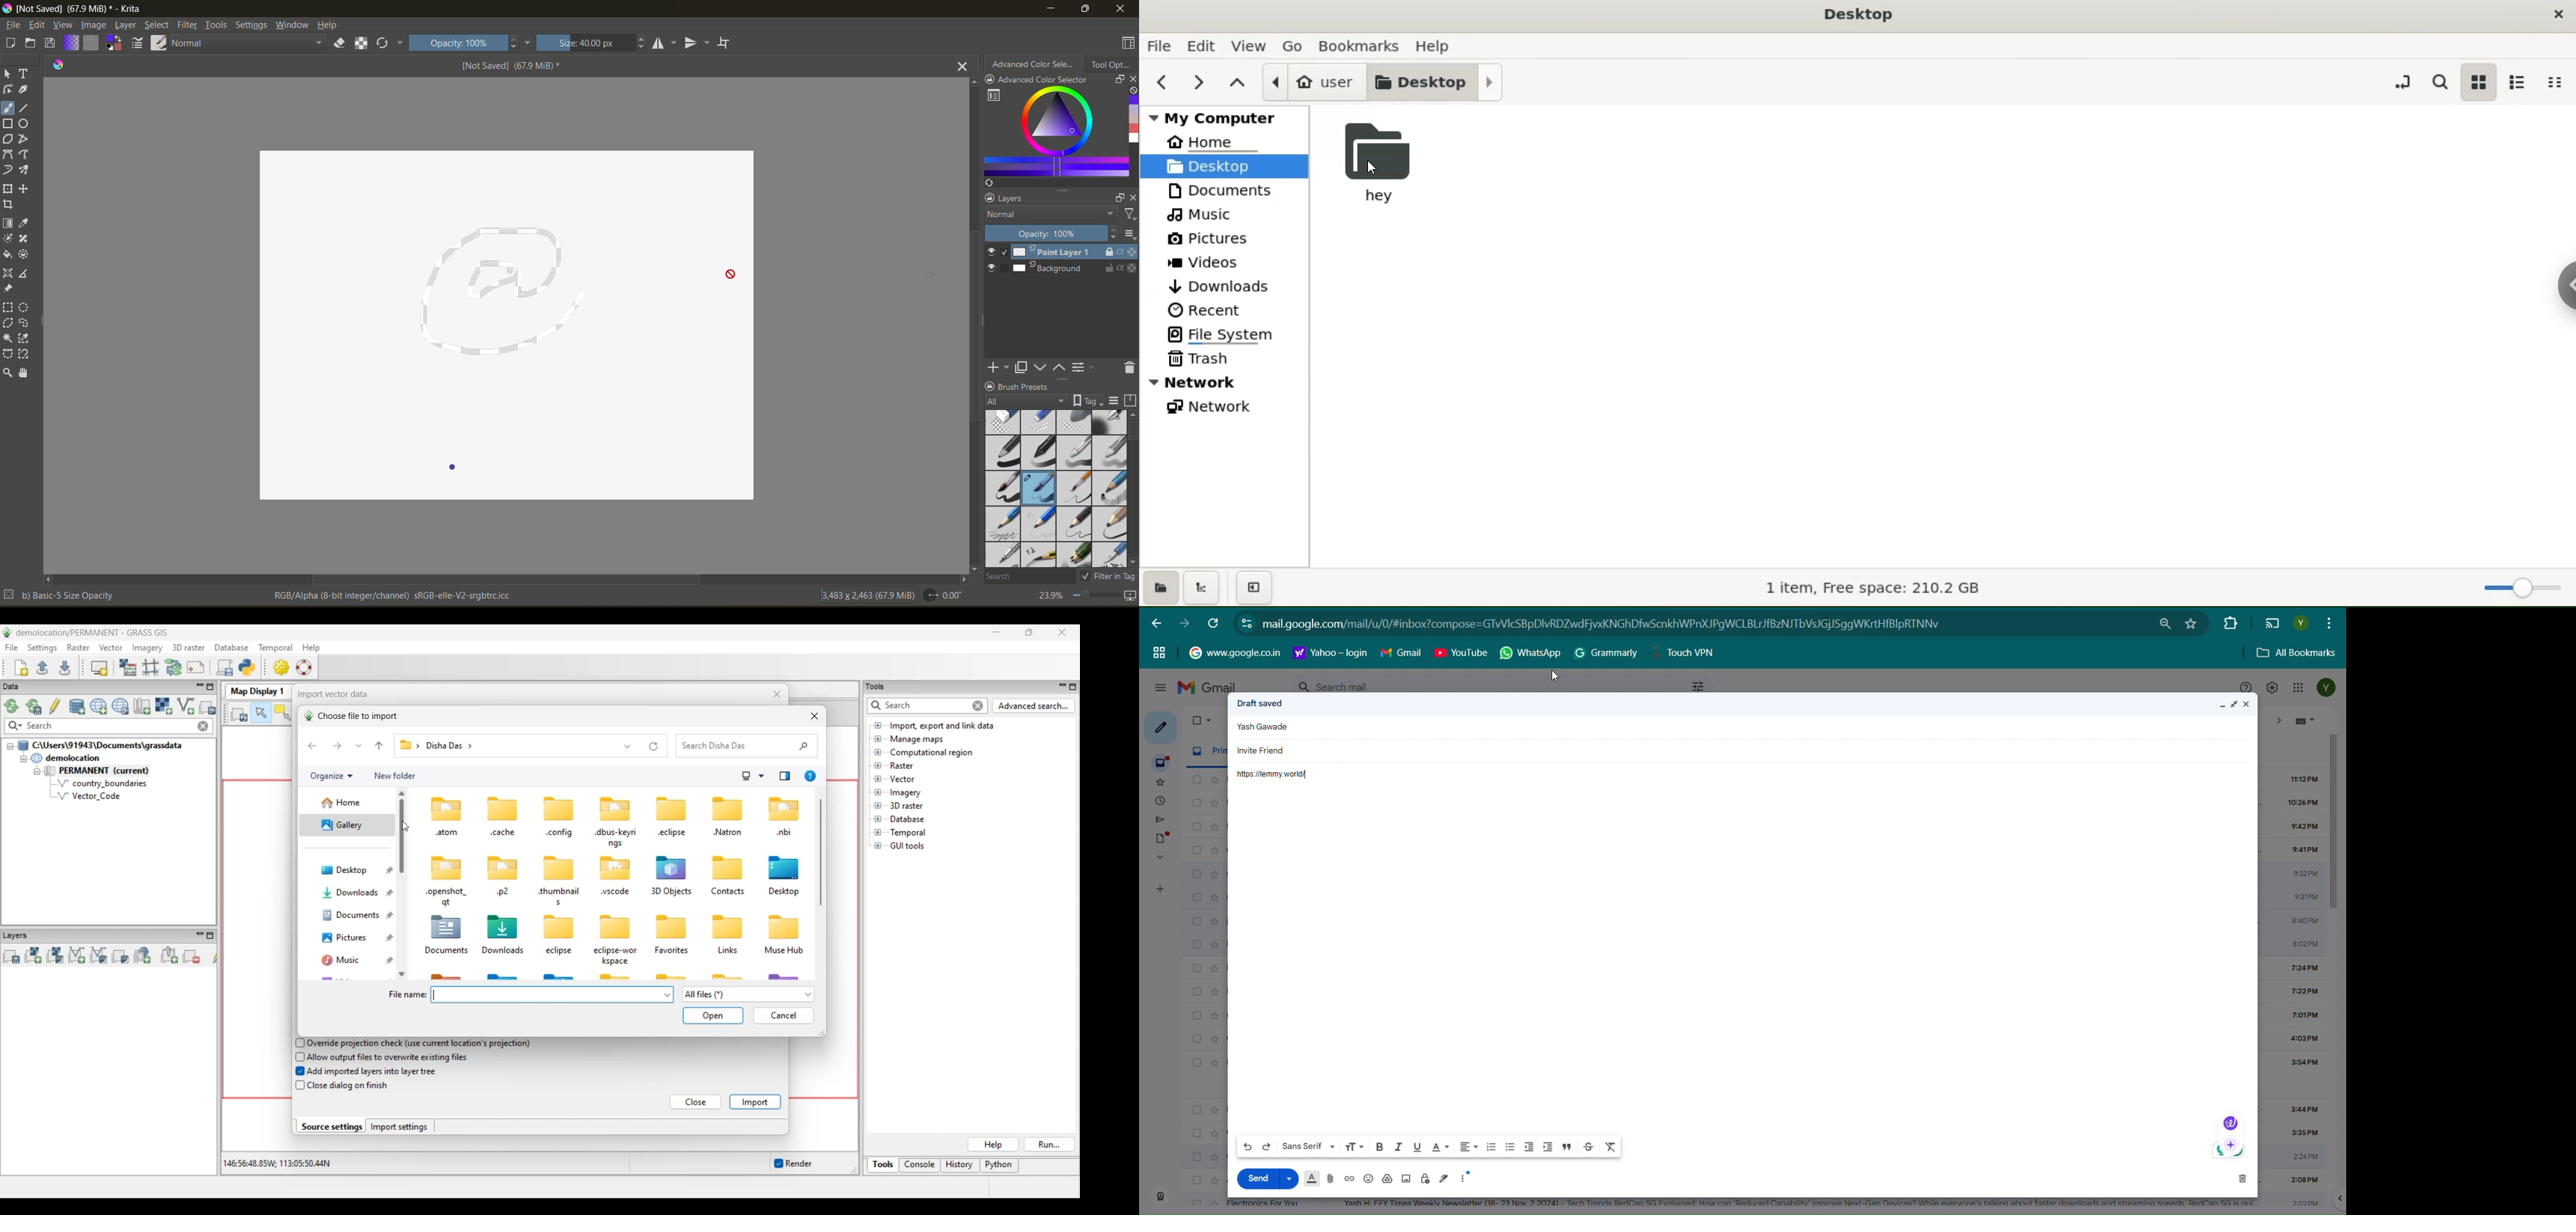 The image size is (2576, 1232). Describe the element at coordinates (512, 66) in the screenshot. I see `Not saved (67.9 MiB)` at that location.